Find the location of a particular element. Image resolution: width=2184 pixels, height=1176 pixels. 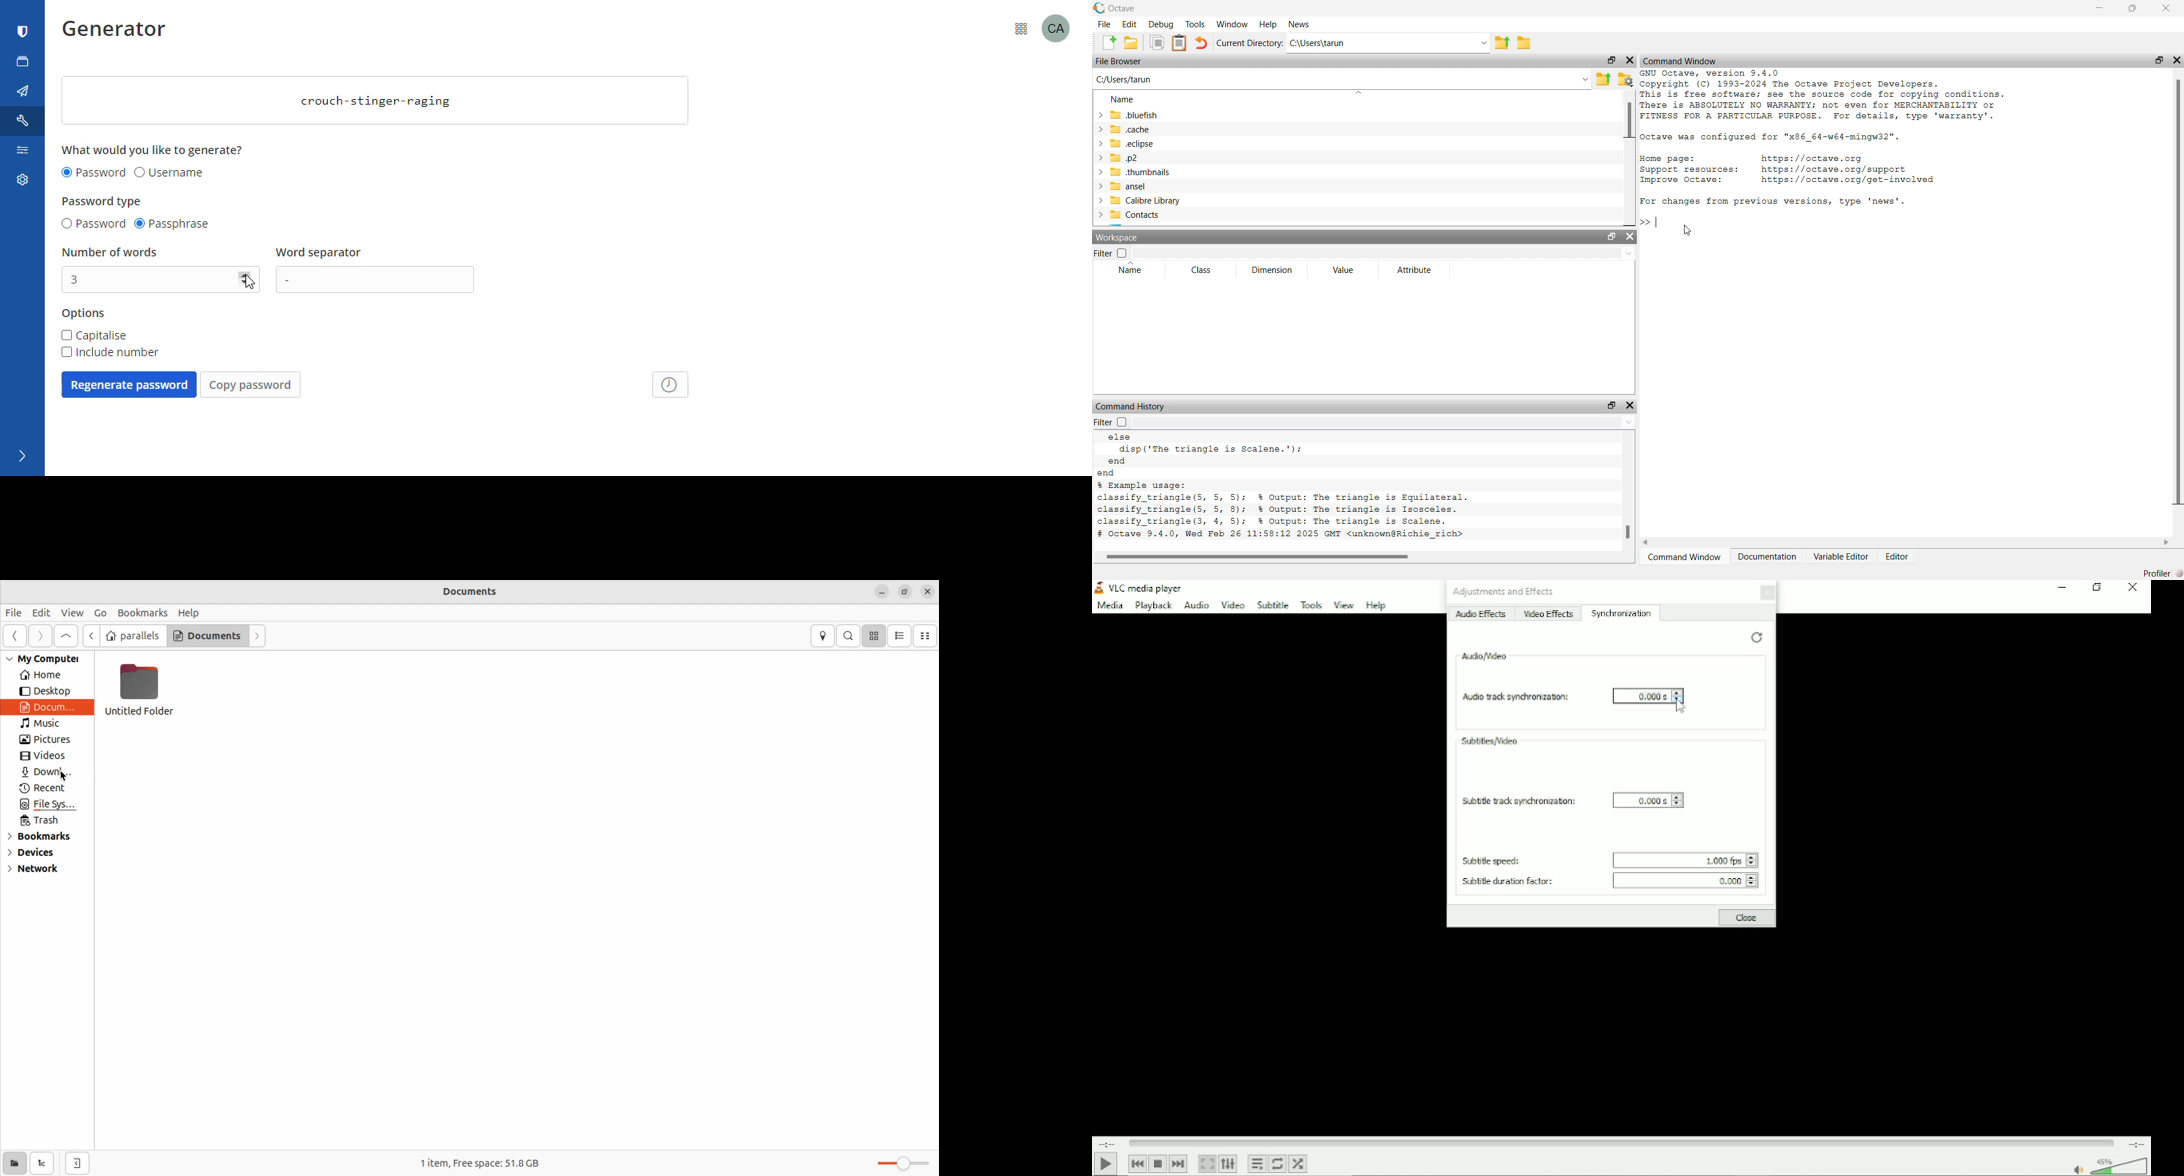

tools is located at coordinates (25, 121).